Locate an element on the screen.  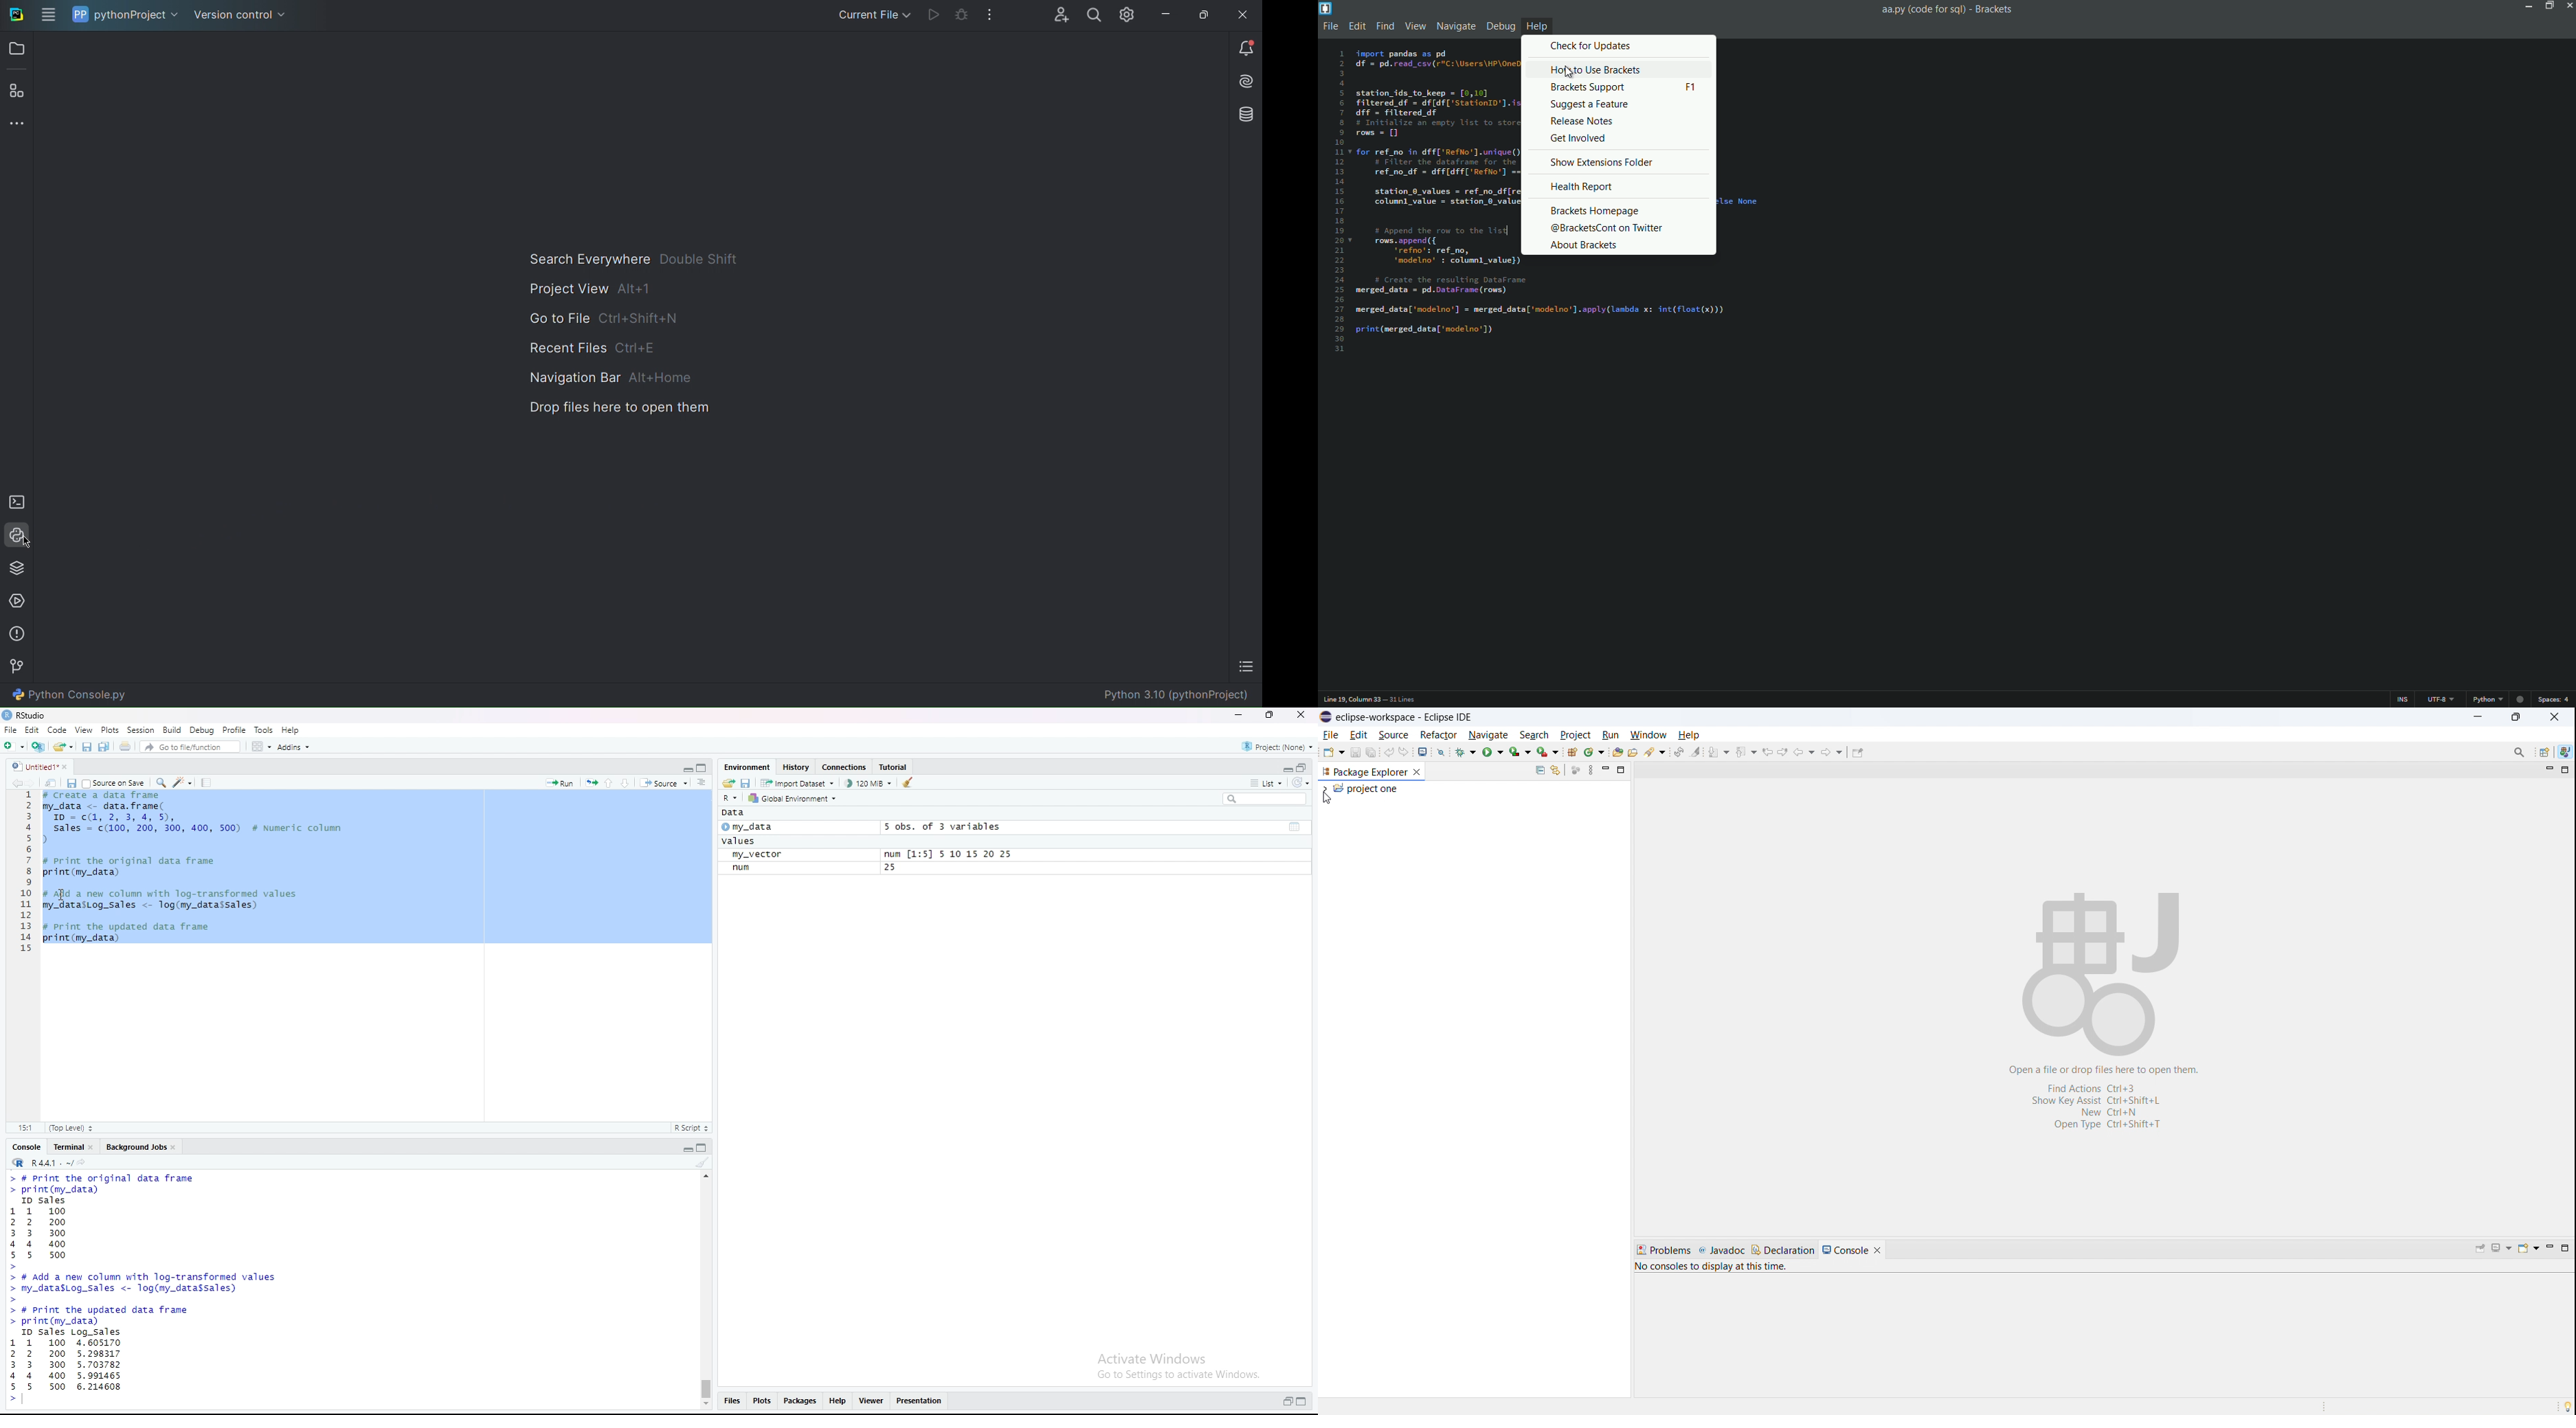
Profile is located at coordinates (235, 729).